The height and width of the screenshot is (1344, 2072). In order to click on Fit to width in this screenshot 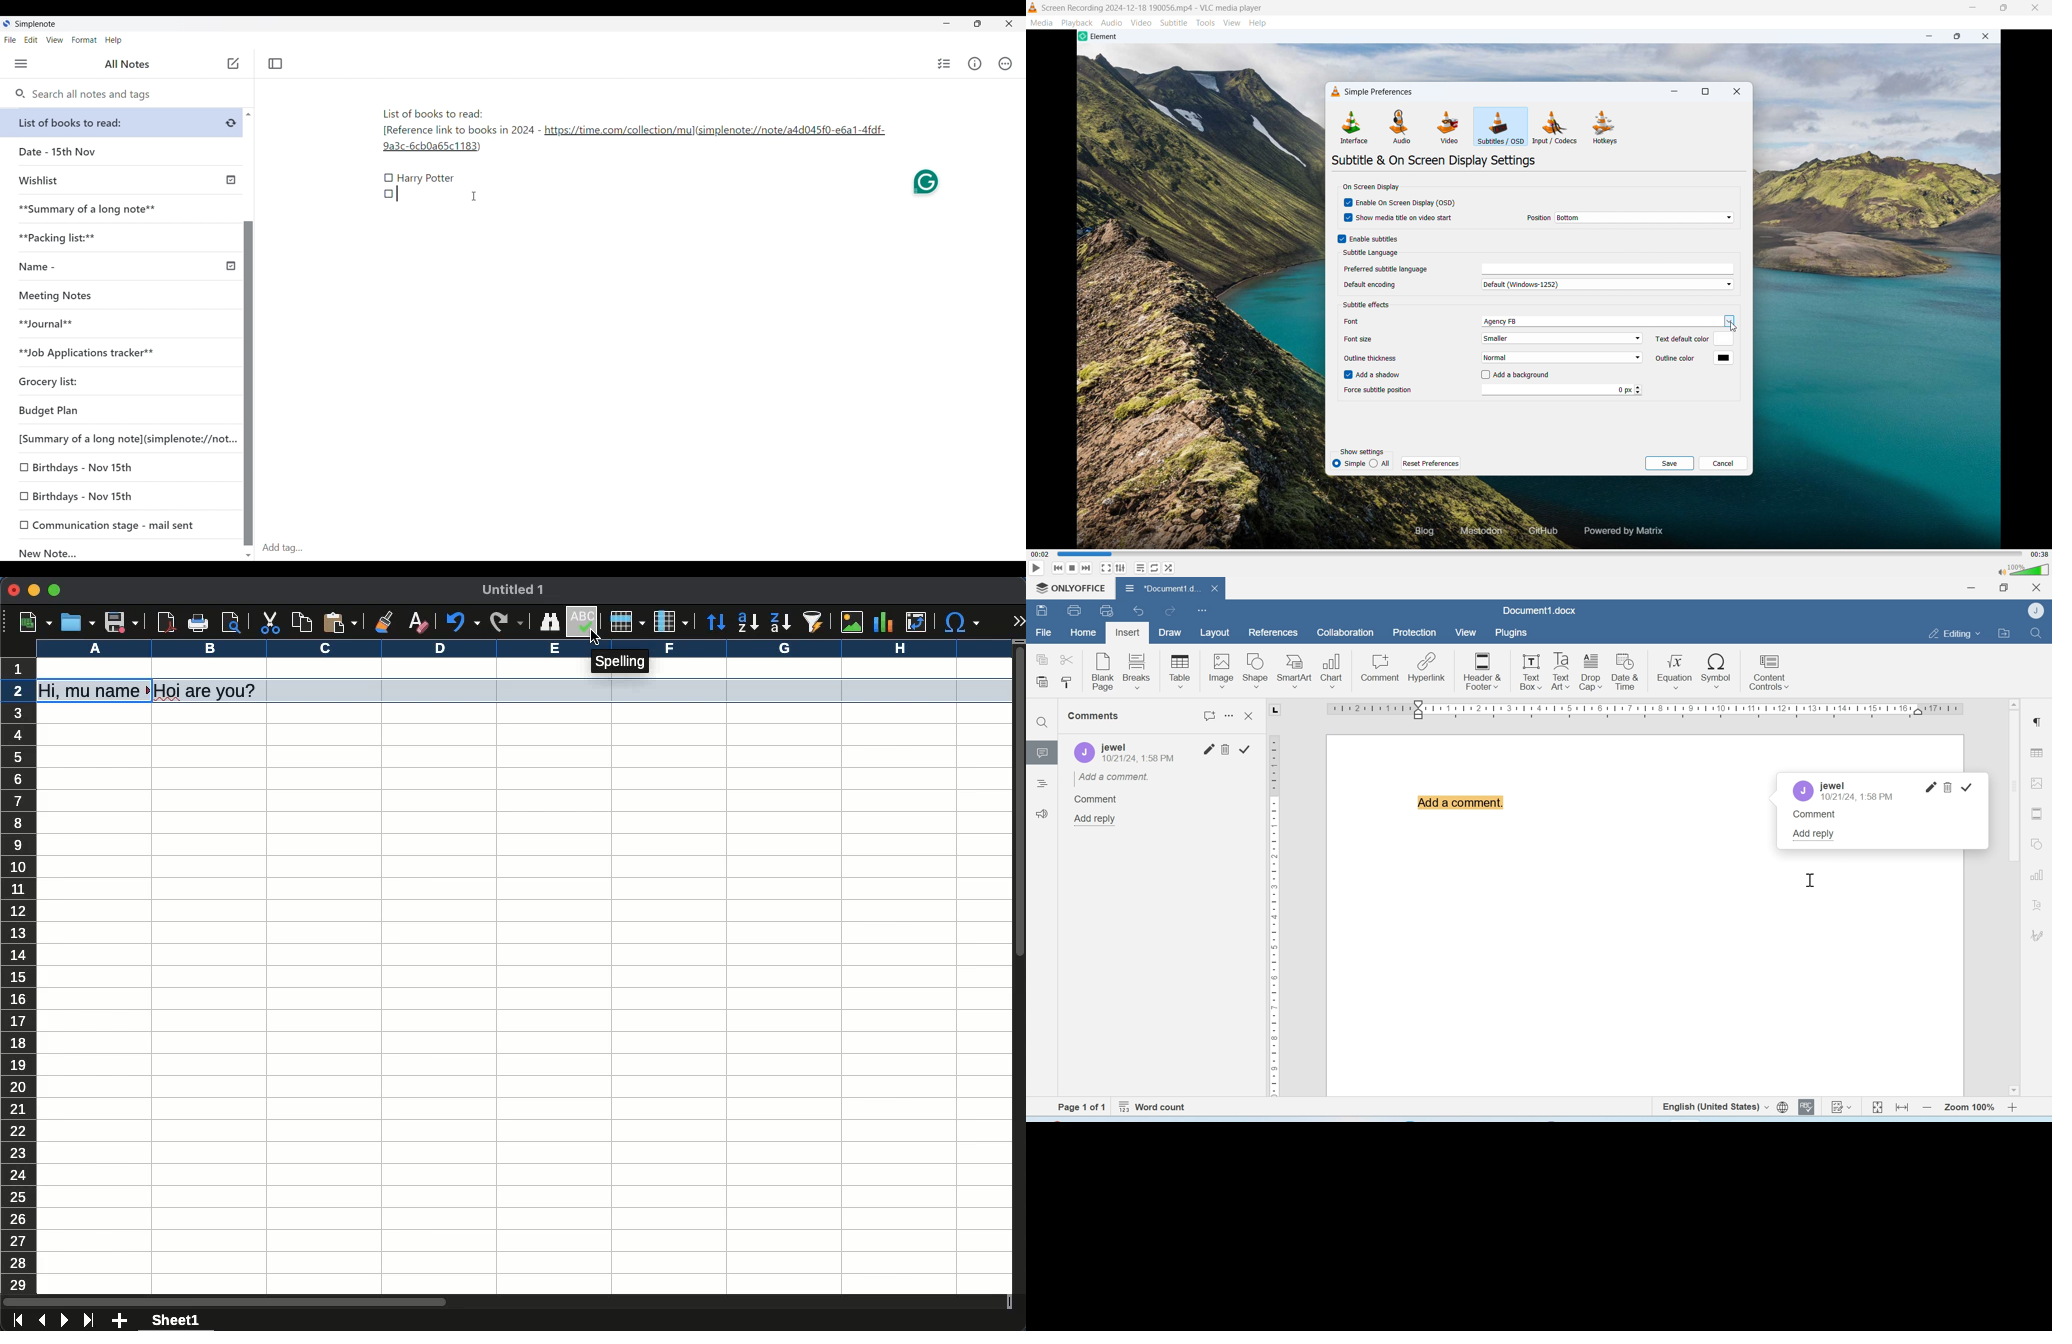, I will do `click(1903, 1107)`.